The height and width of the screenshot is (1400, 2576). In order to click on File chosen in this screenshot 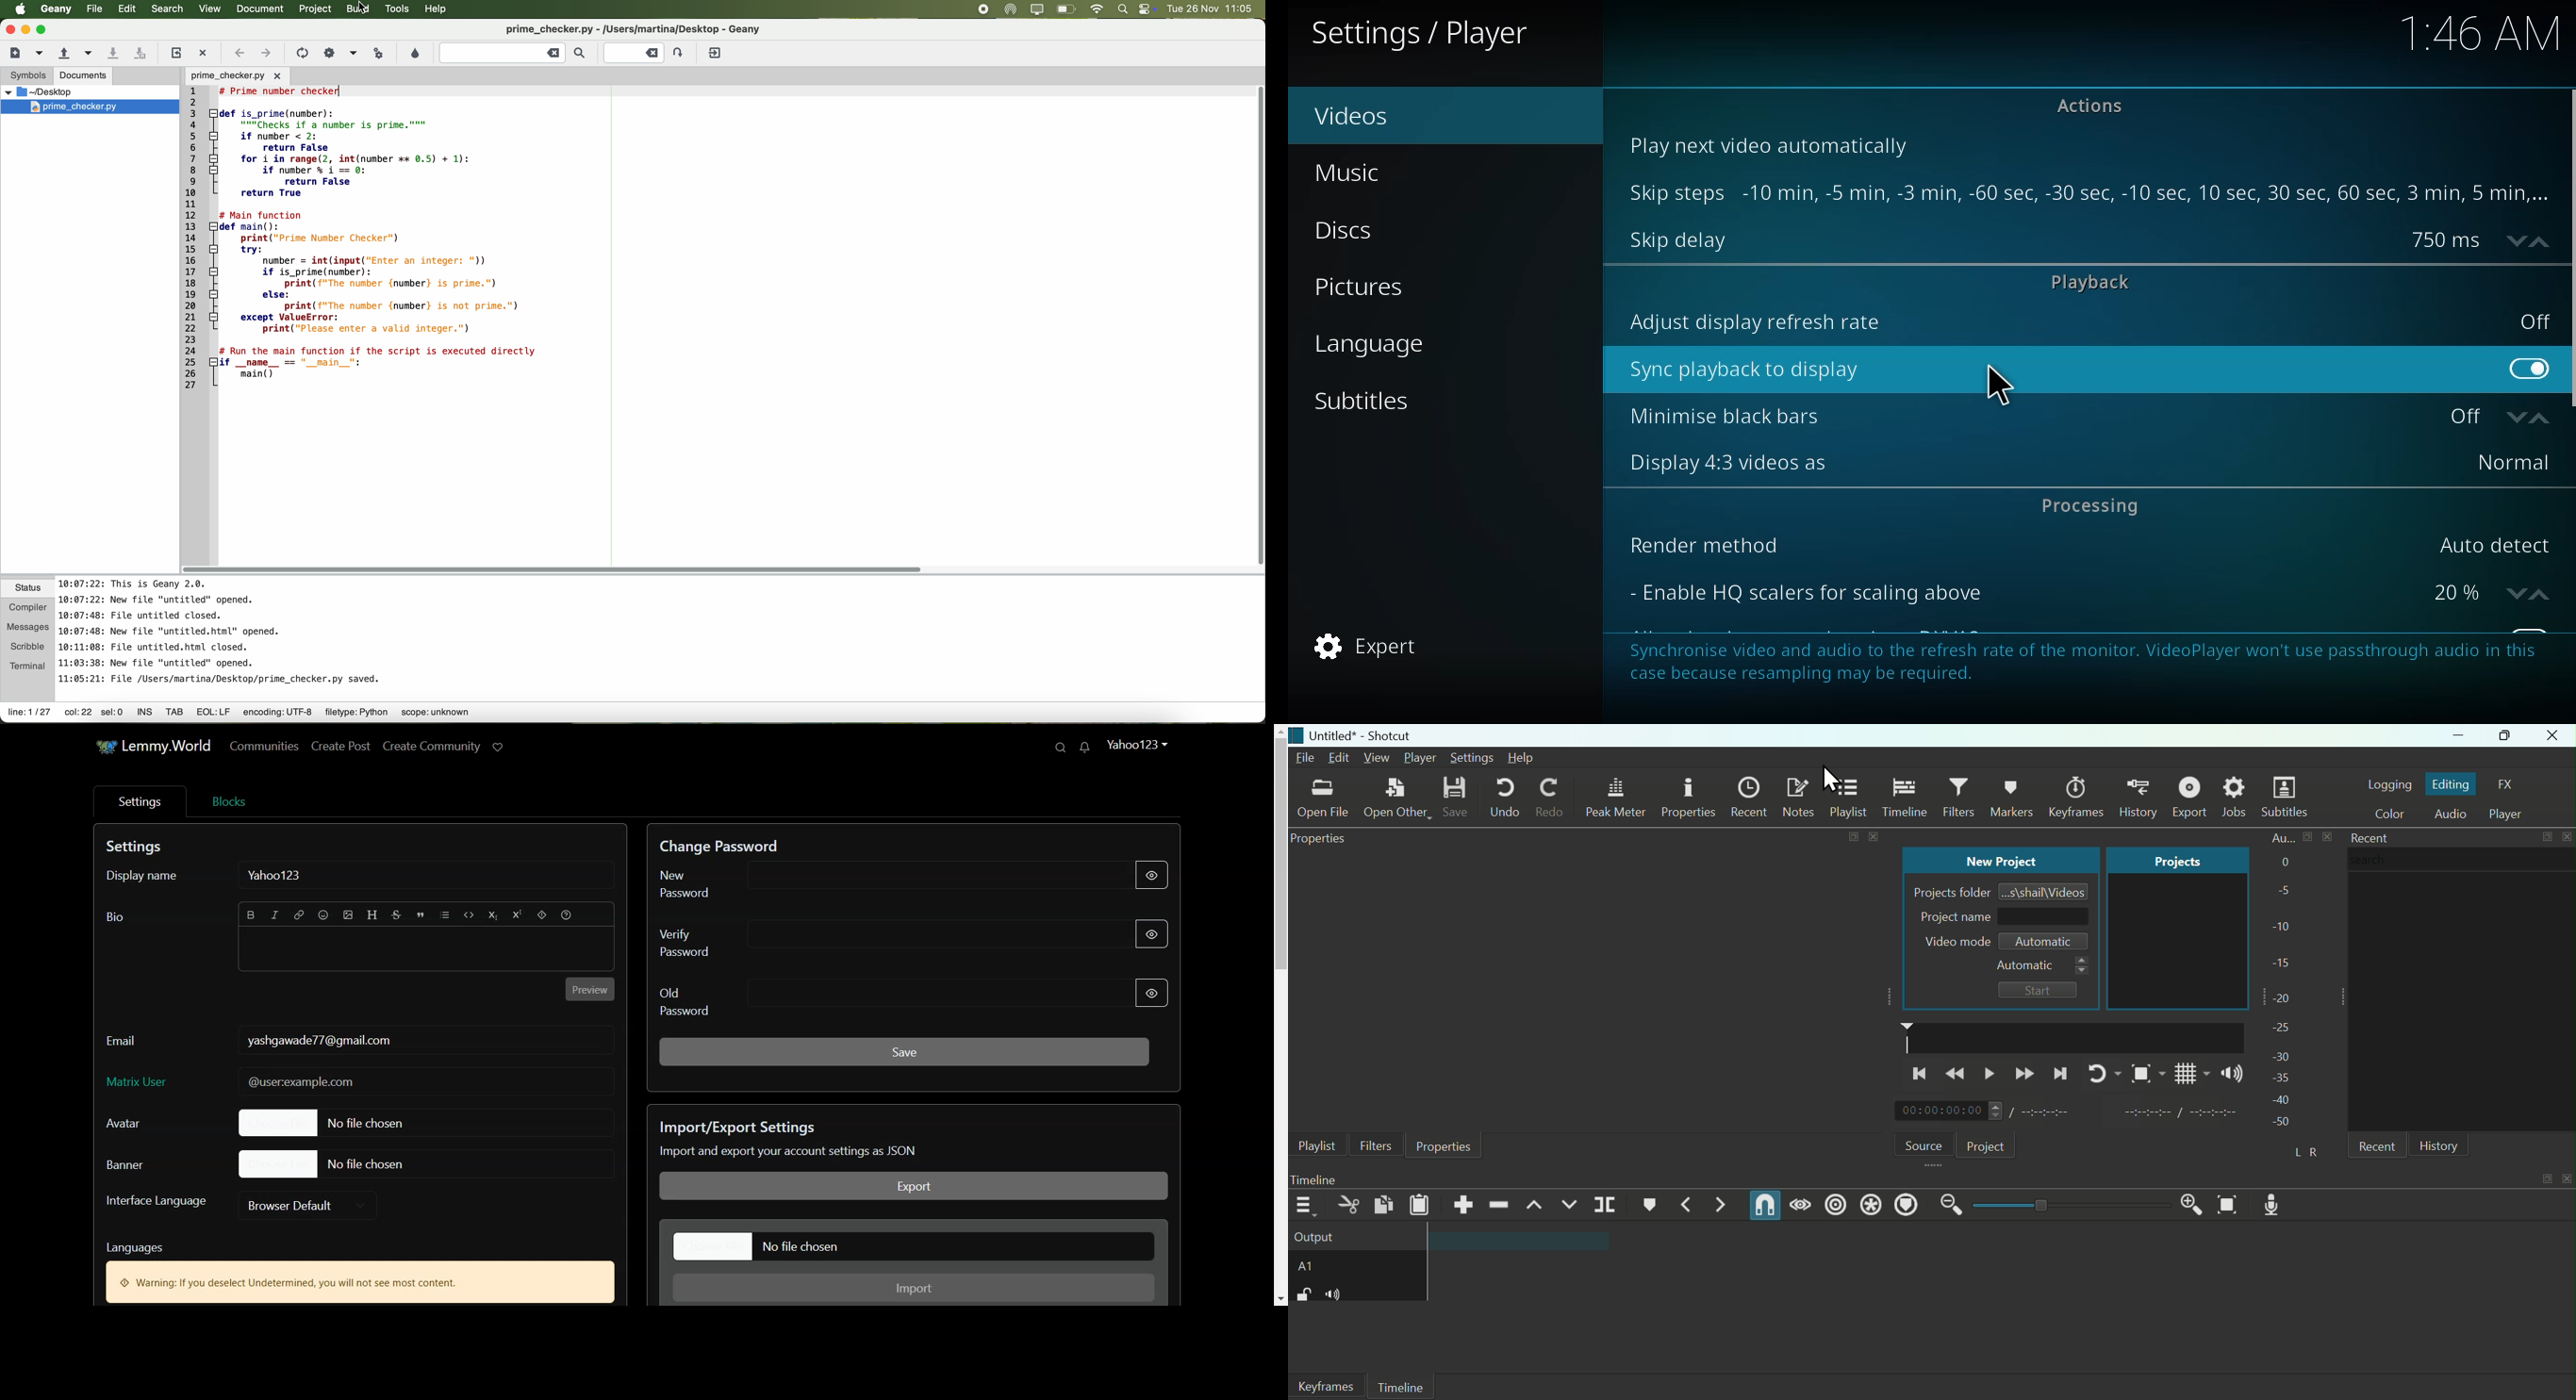, I will do `click(345, 1122)`.